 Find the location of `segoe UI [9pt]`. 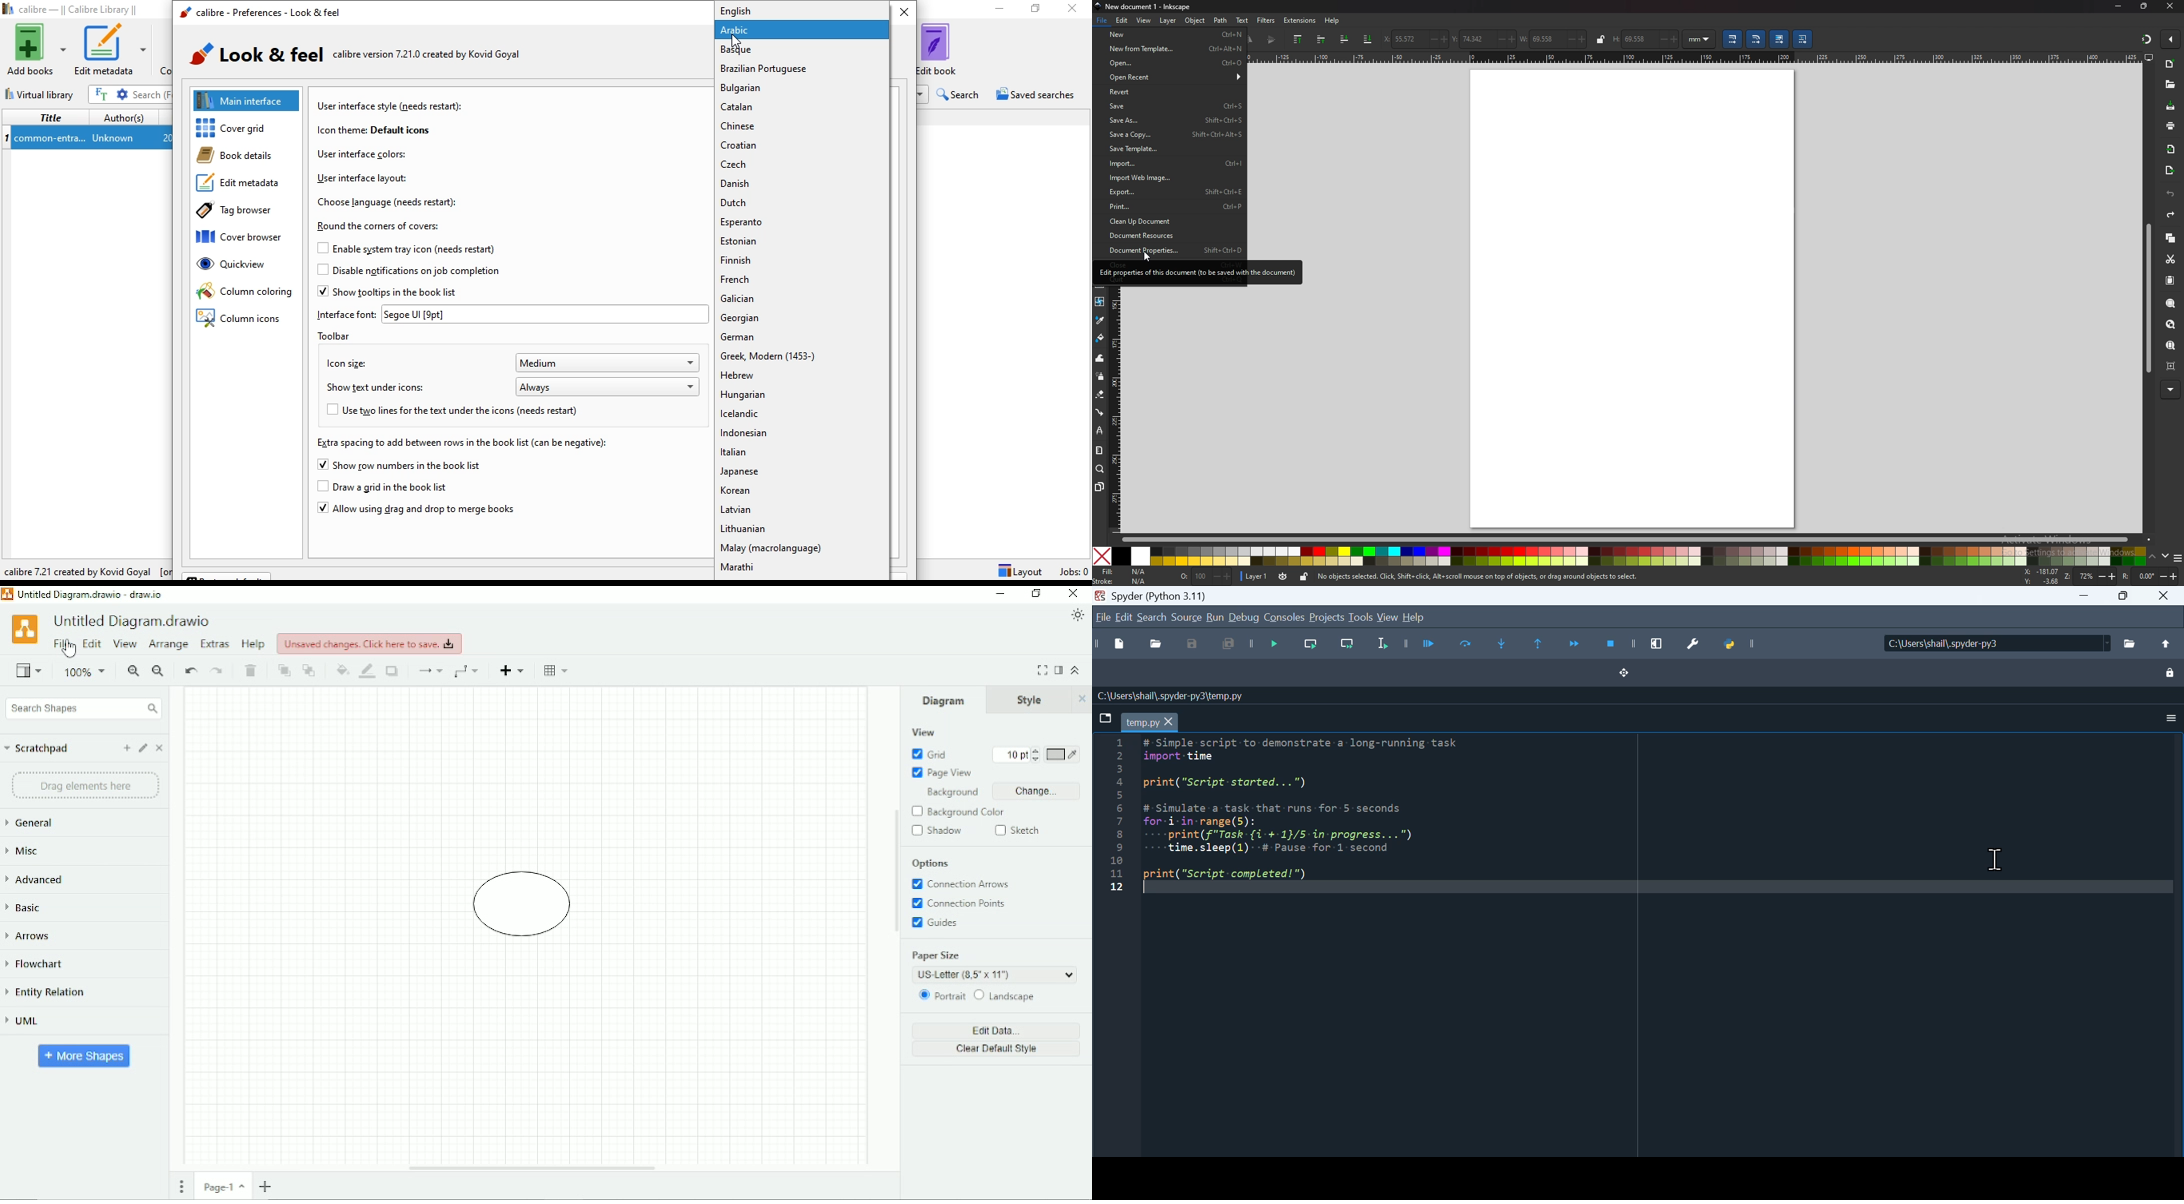

segoe UI [9pt] is located at coordinates (544, 314).